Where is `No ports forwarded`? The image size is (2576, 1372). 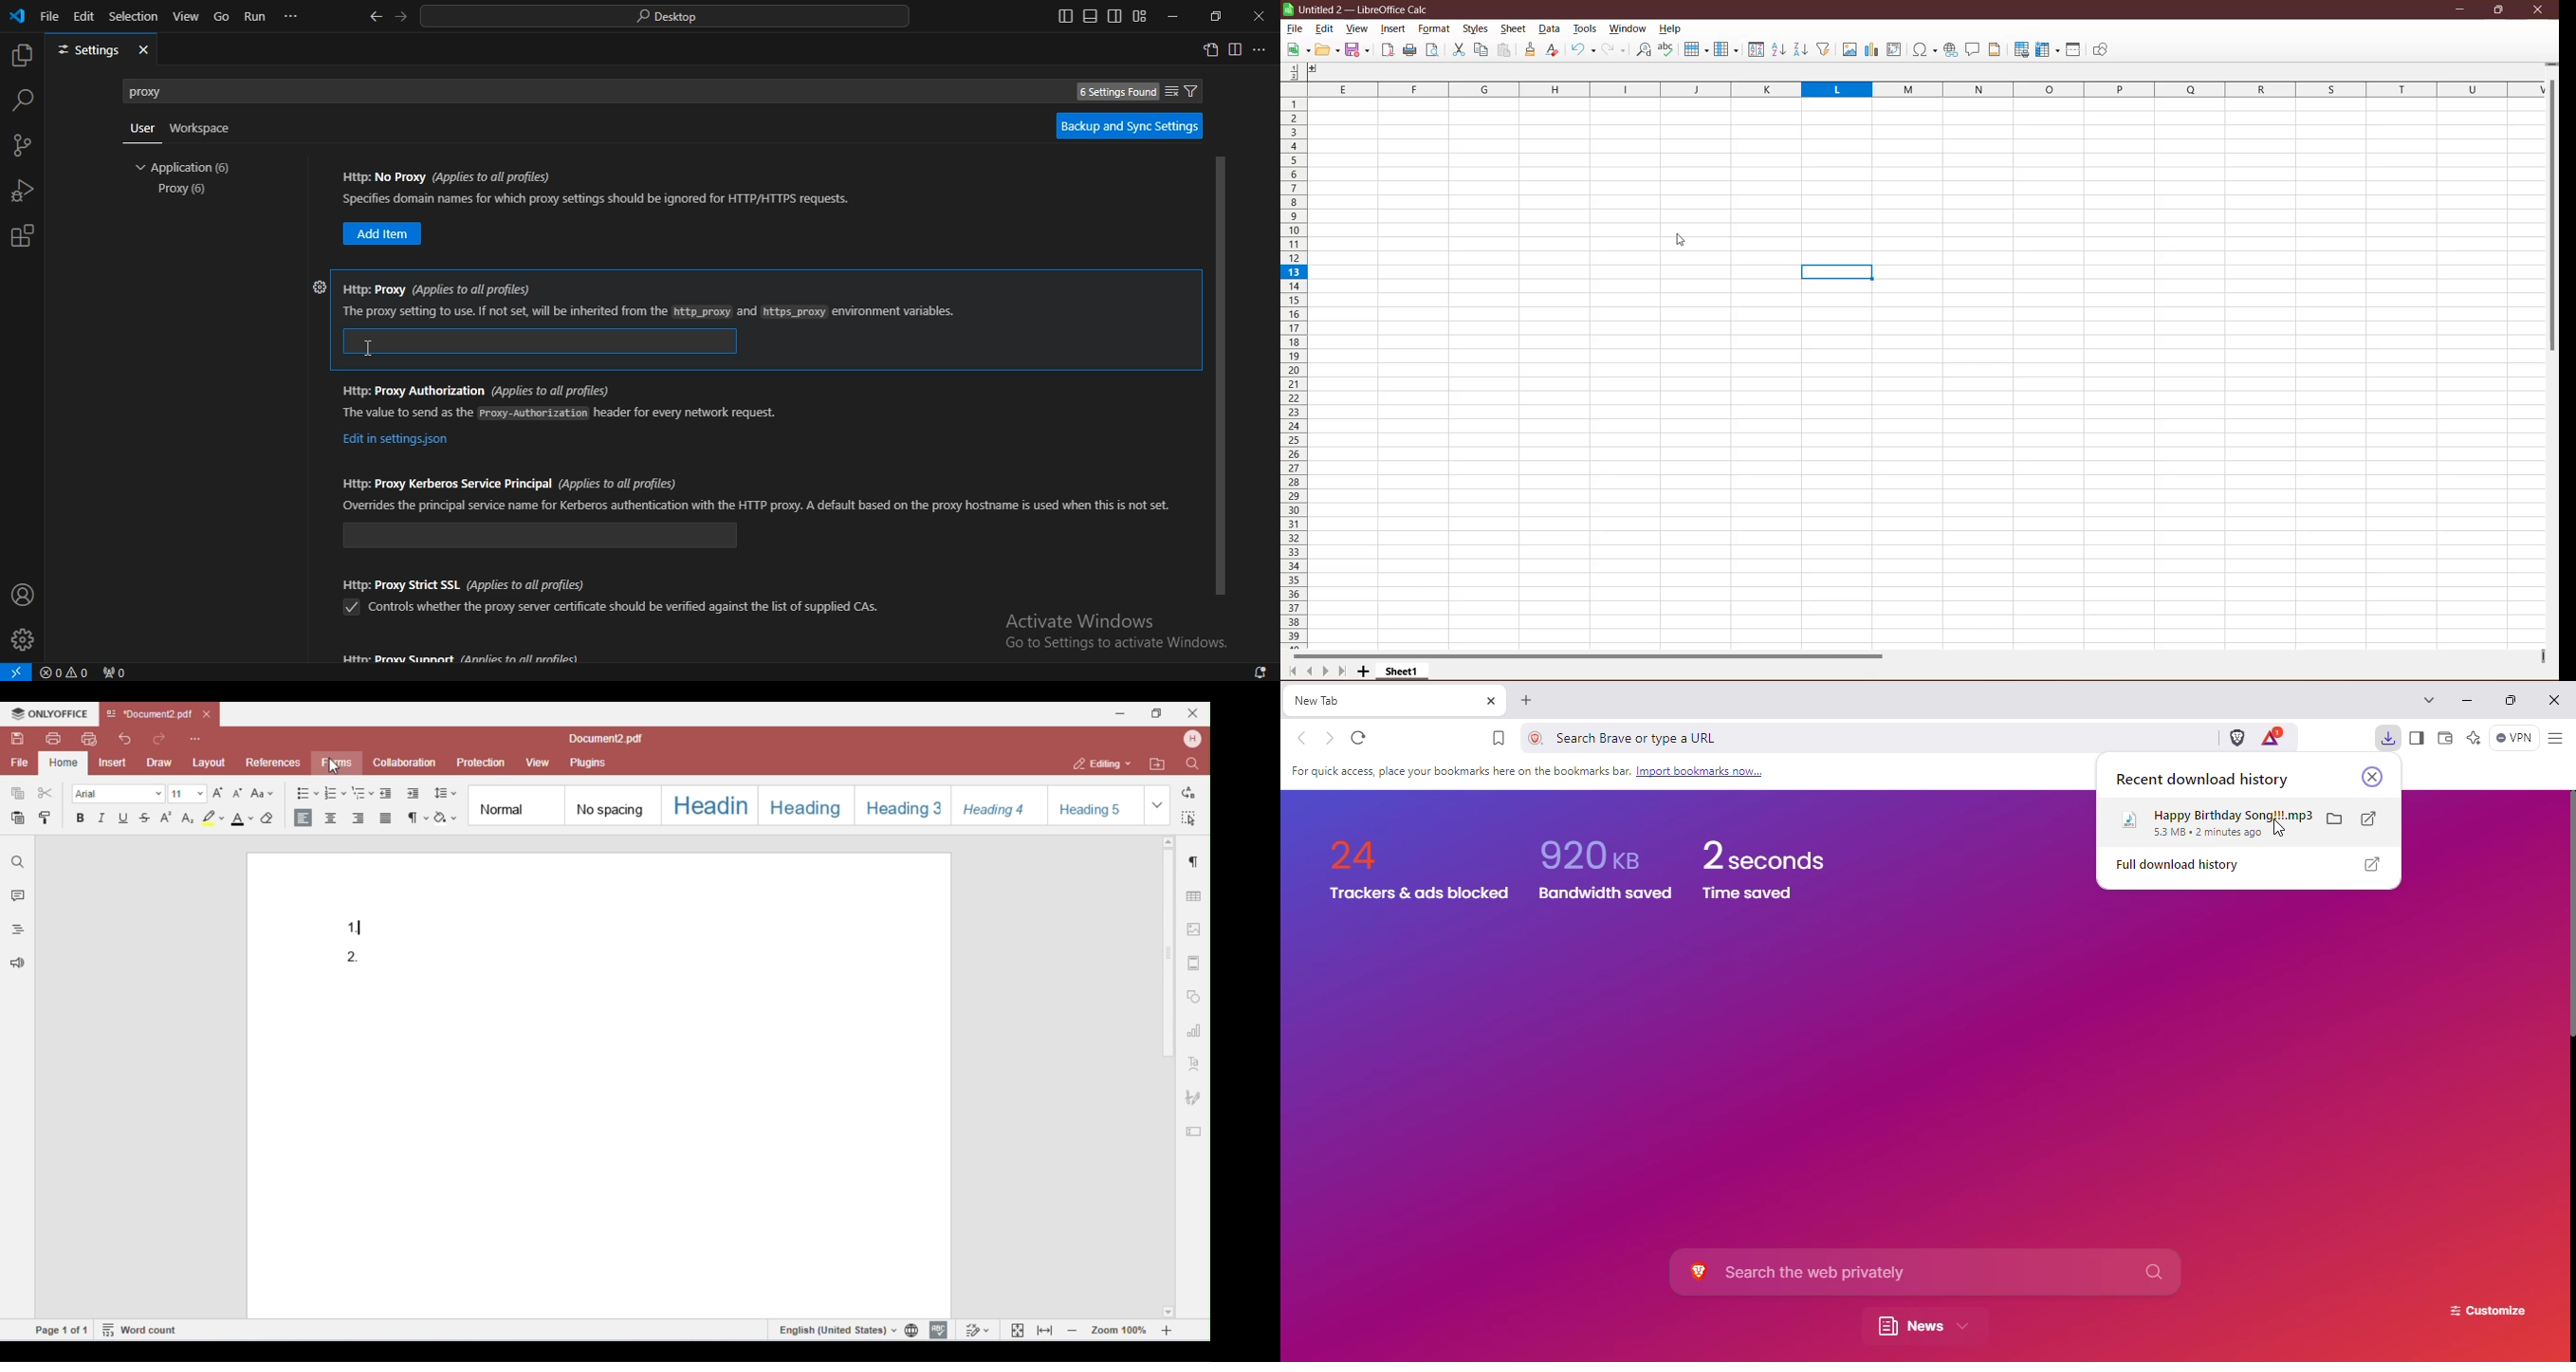 No ports forwarded is located at coordinates (117, 671).